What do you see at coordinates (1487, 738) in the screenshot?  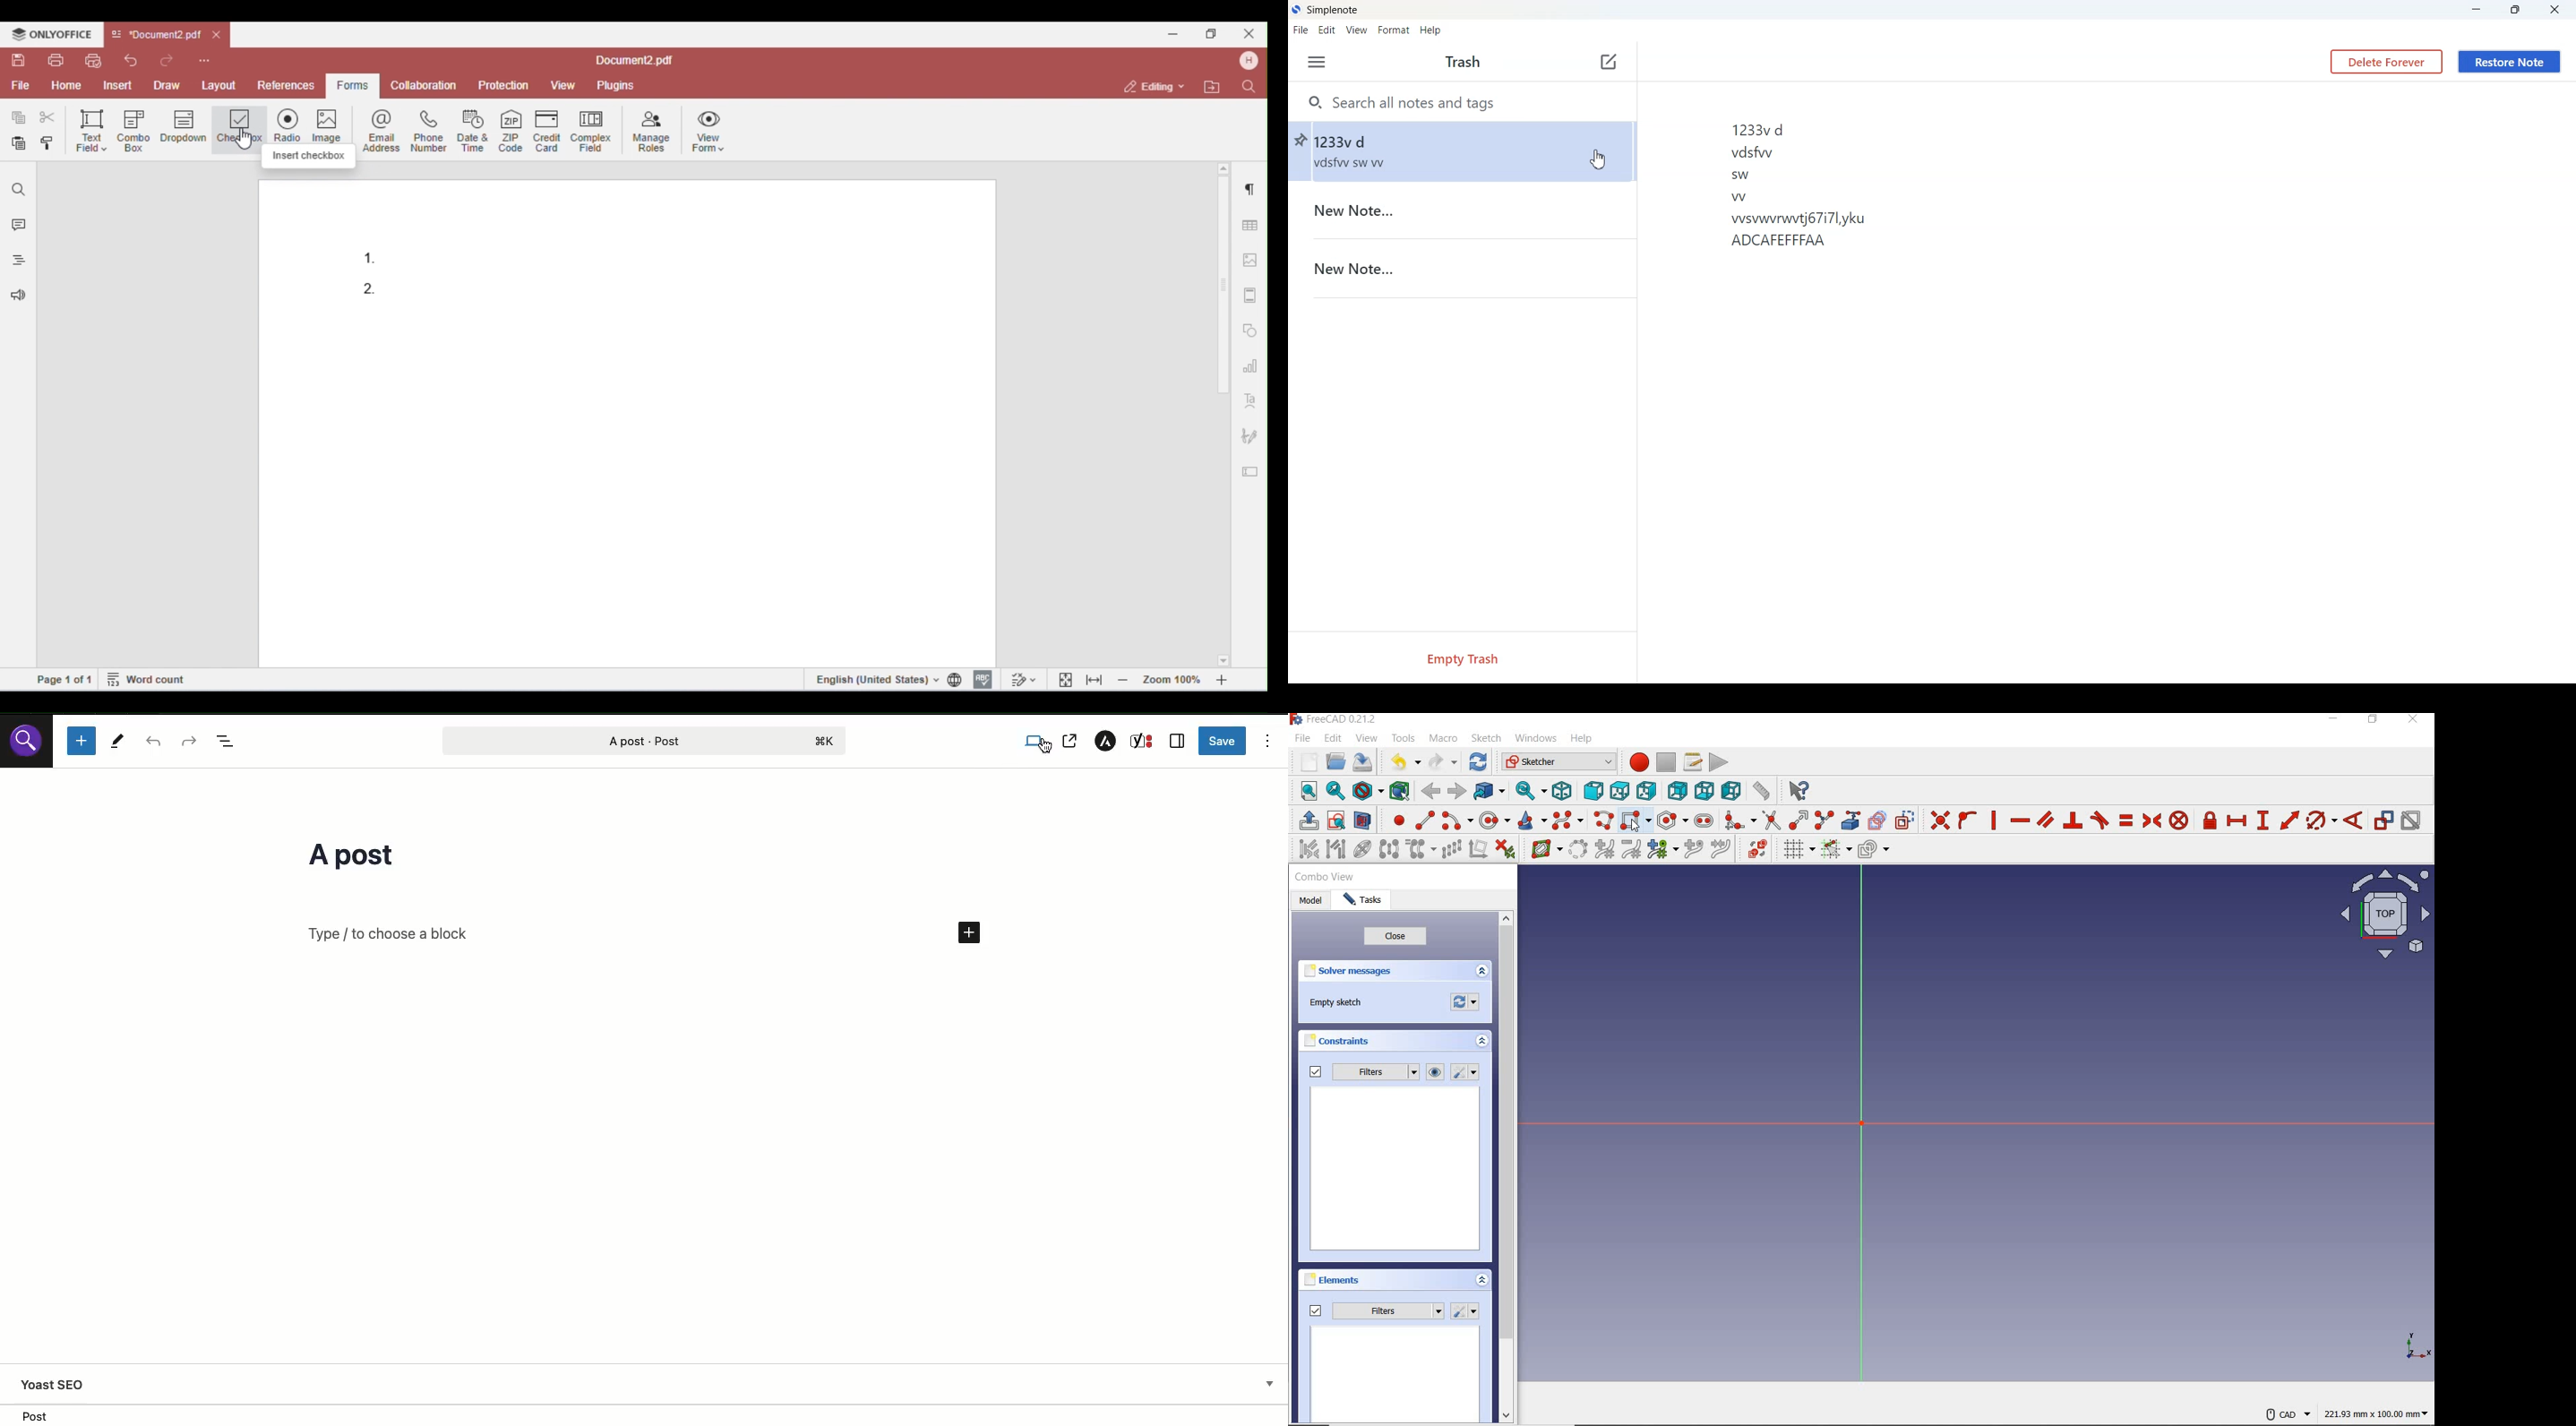 I see `sketch` at bounding box center [1487, 738].